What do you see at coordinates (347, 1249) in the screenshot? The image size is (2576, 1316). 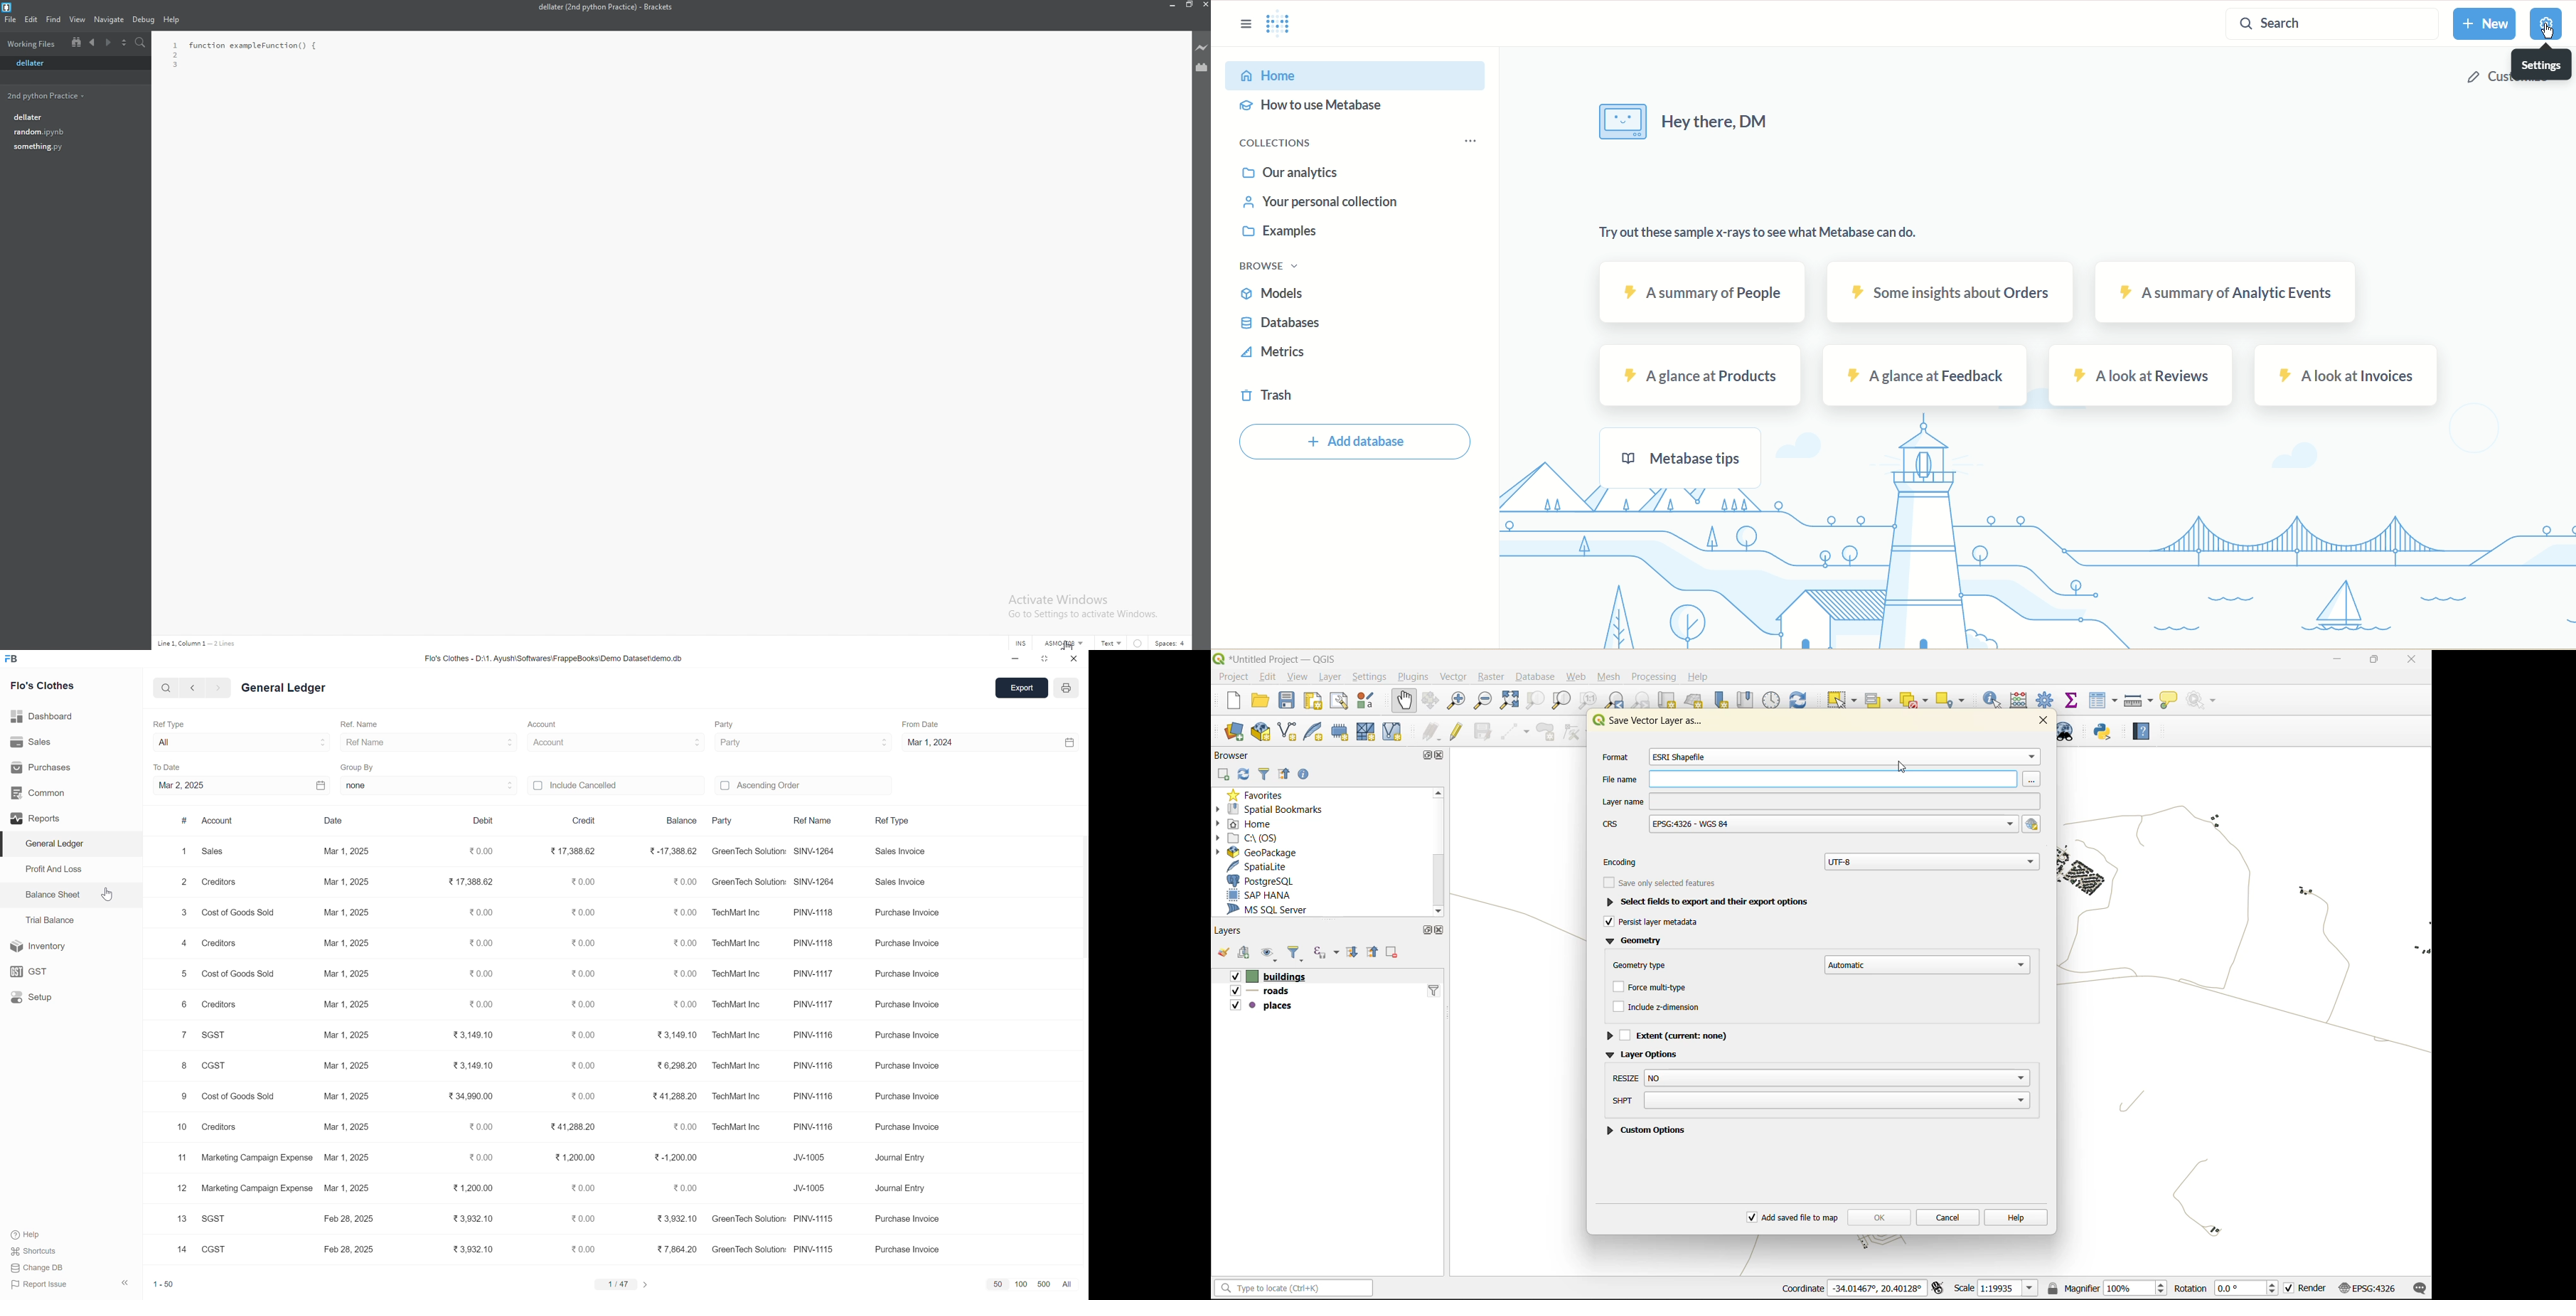 I see `Feb 28, 2025` at bounding box center [347, 1249].